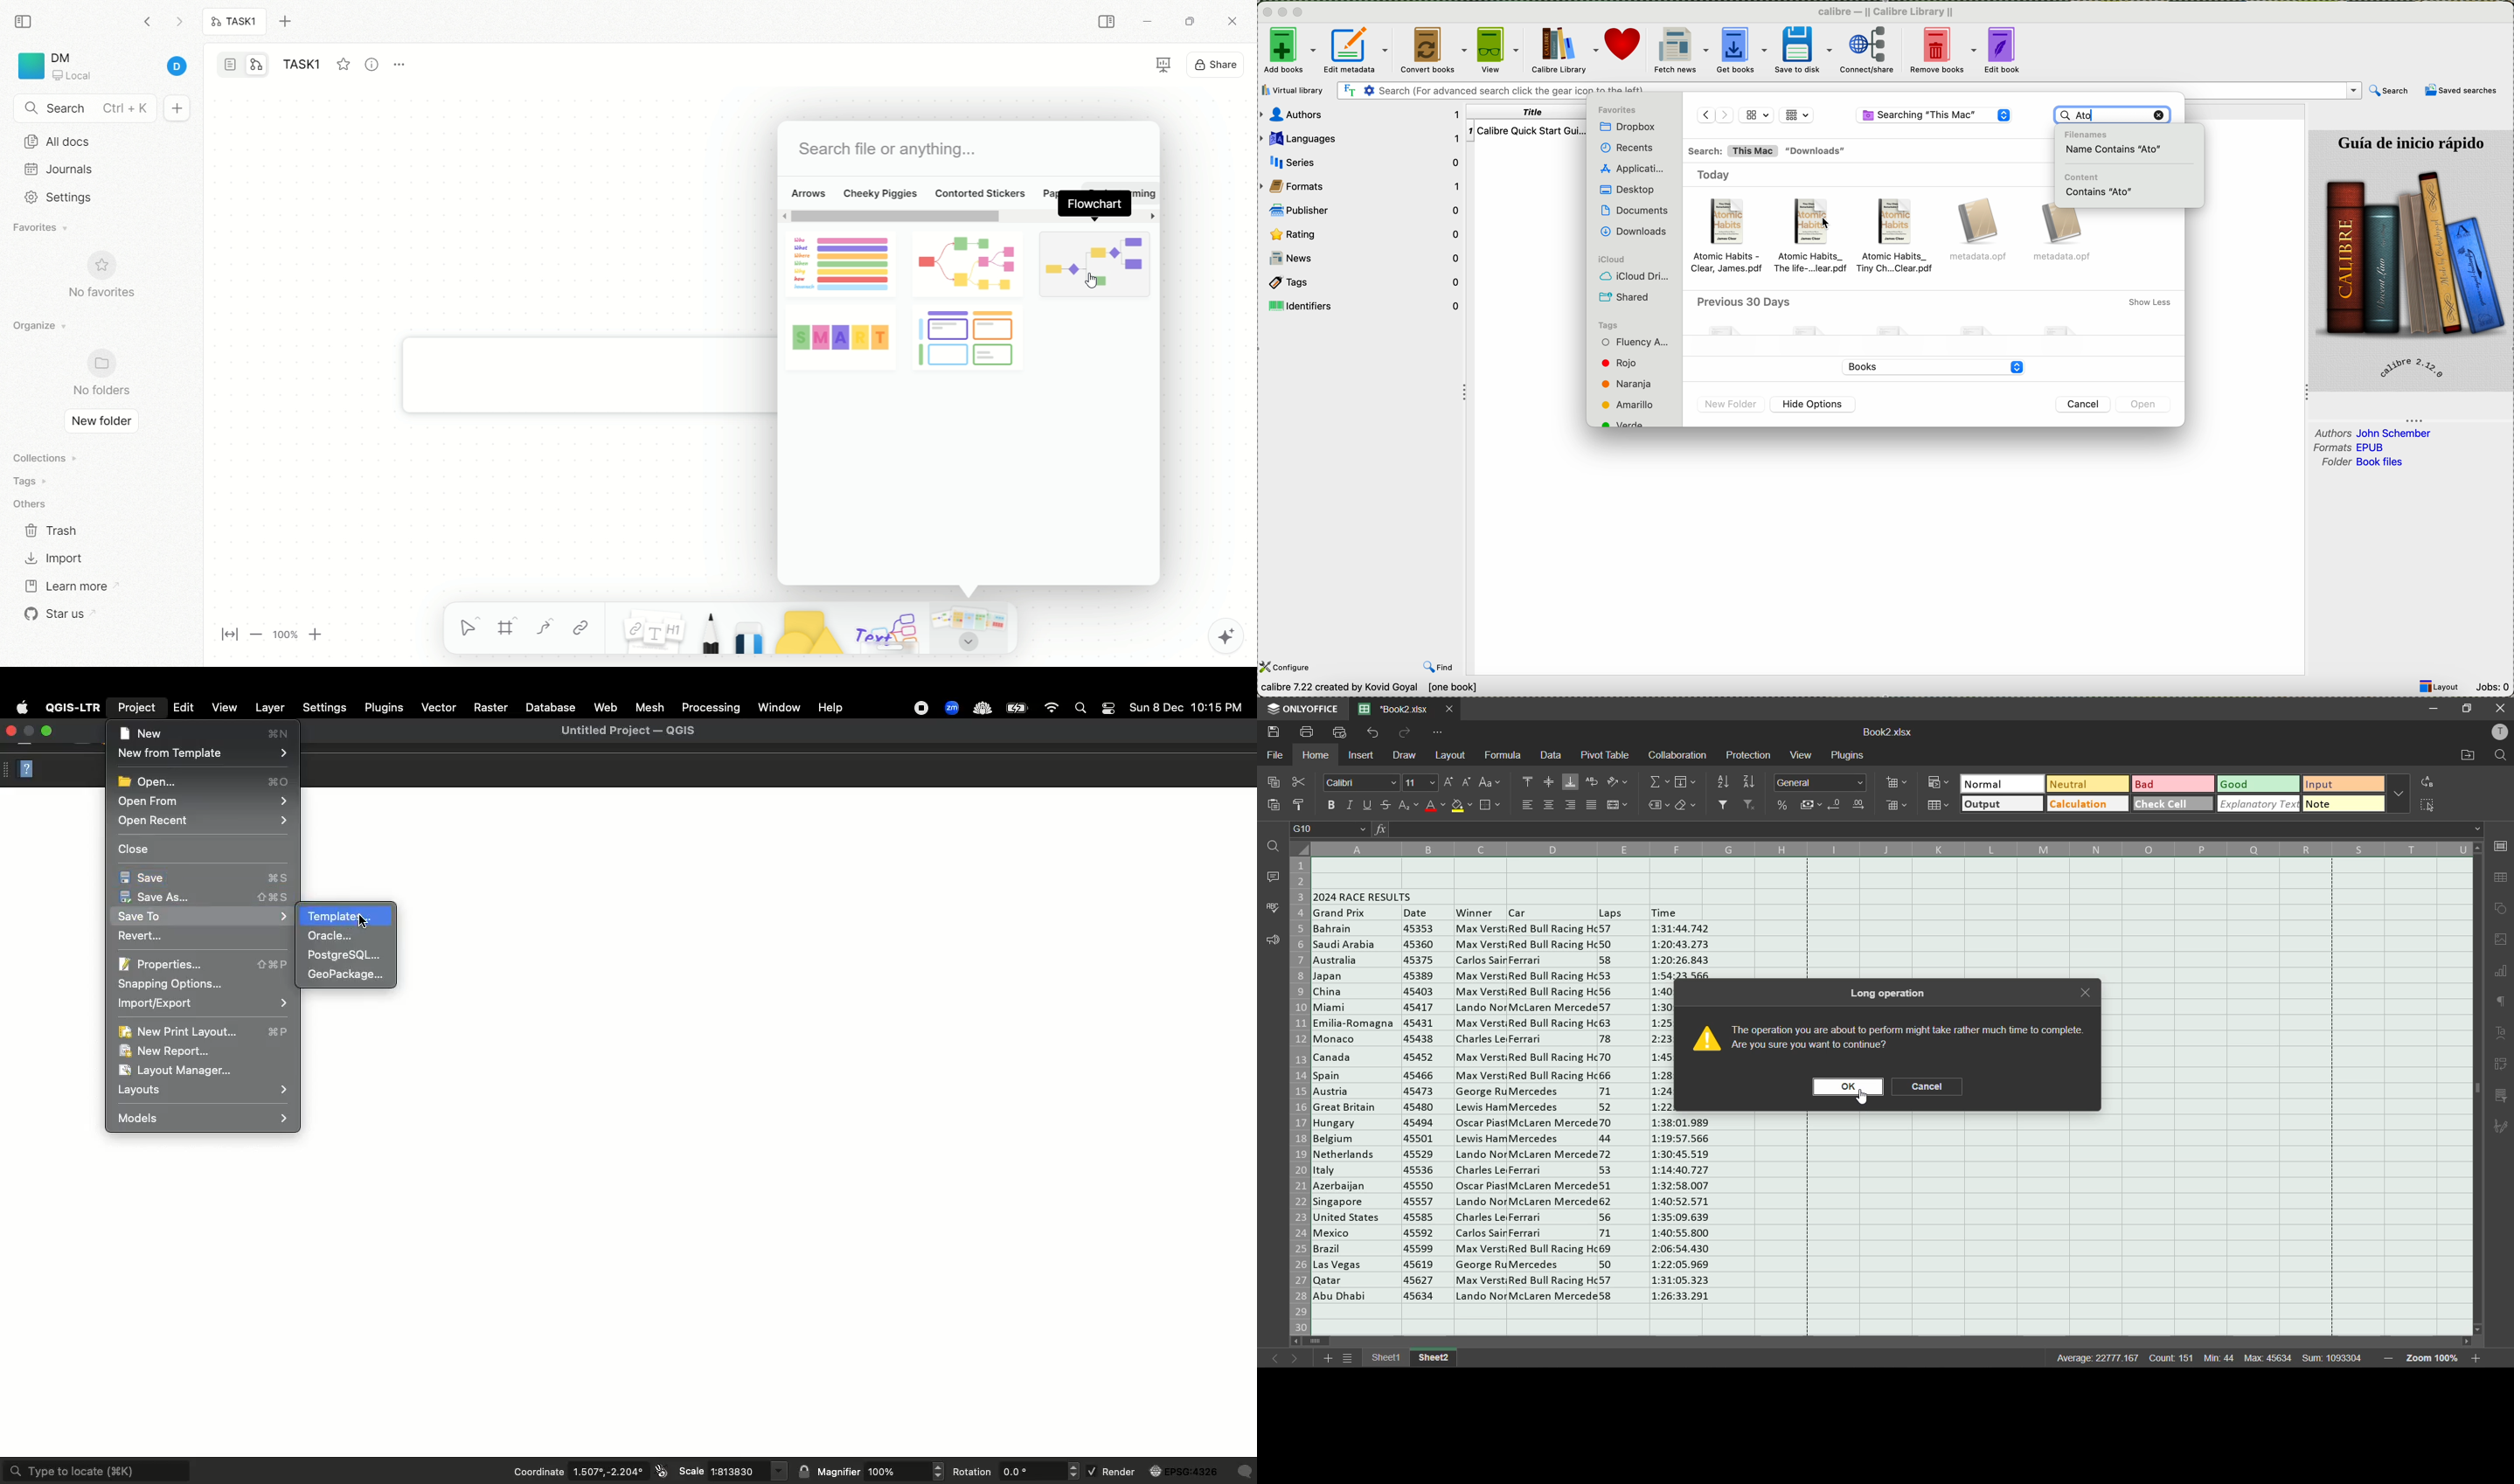 The image size is (2520, 1484). What do you see at coordinates (1351, 806) in the screenshot?
I see `italic` at bounding box center [1351, 806].